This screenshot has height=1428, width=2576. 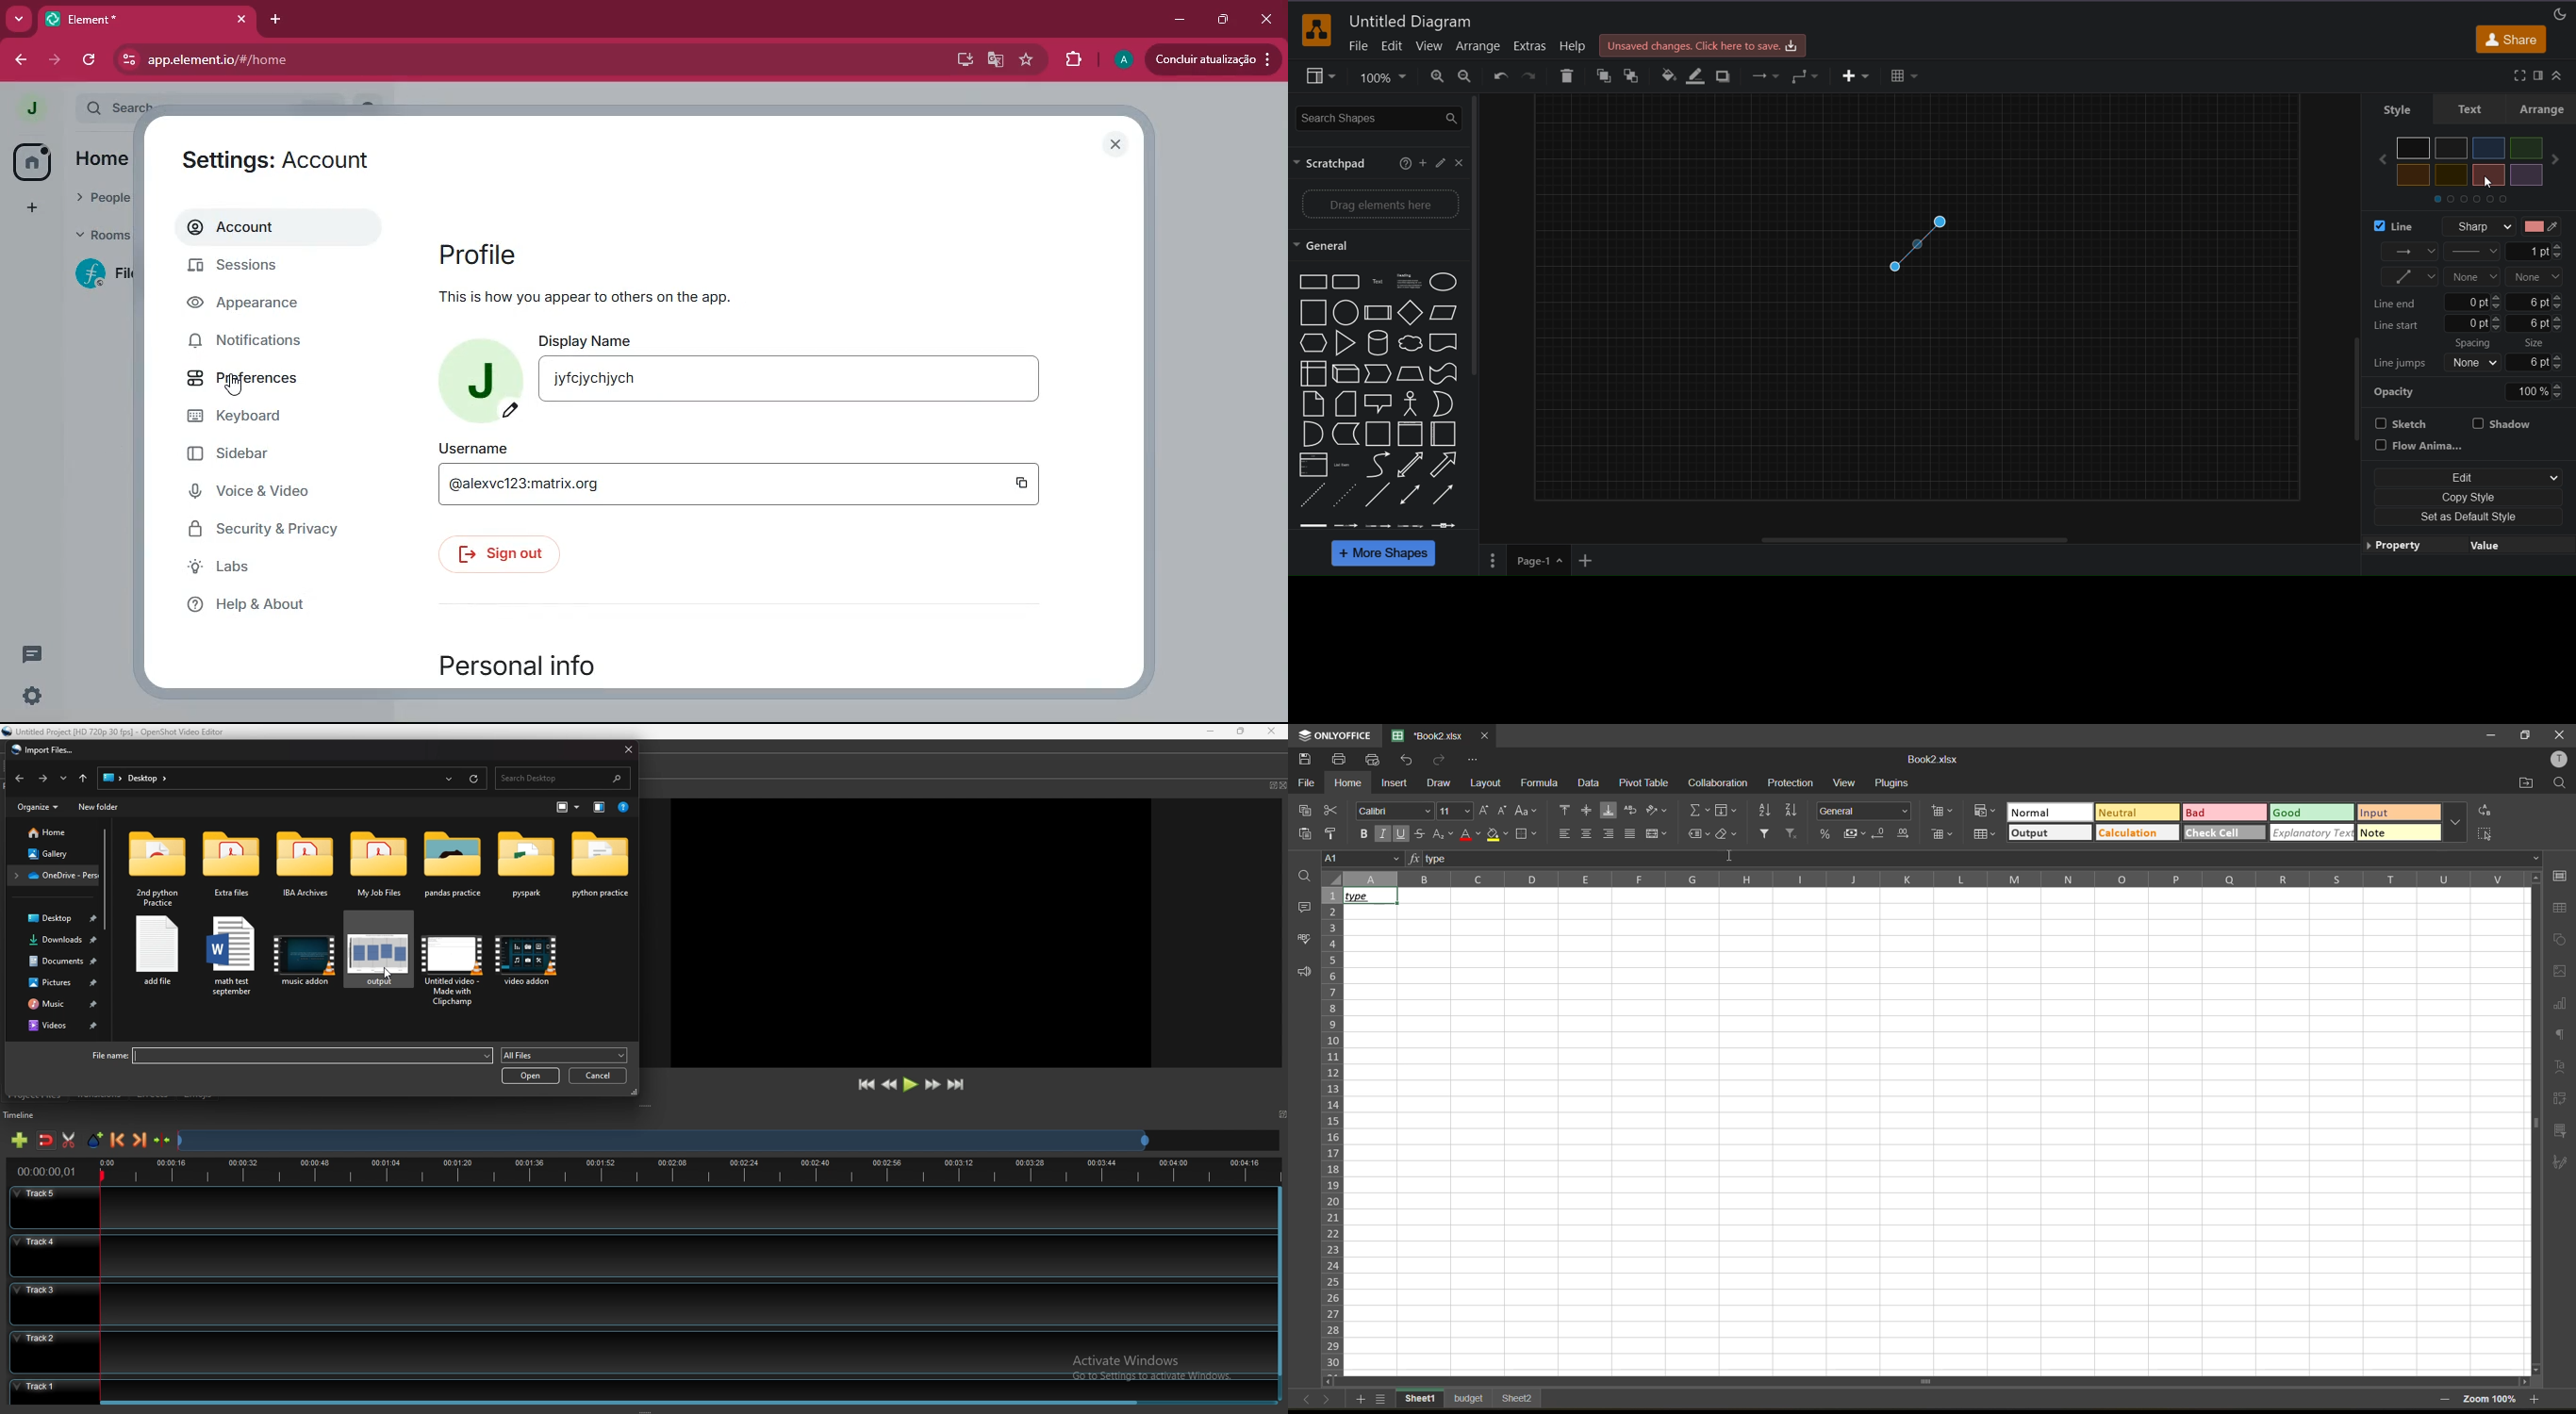 What do you see at coordinates (1391, 48) in the screenshot?
I see `edit` at bounding box center [1391, 48].